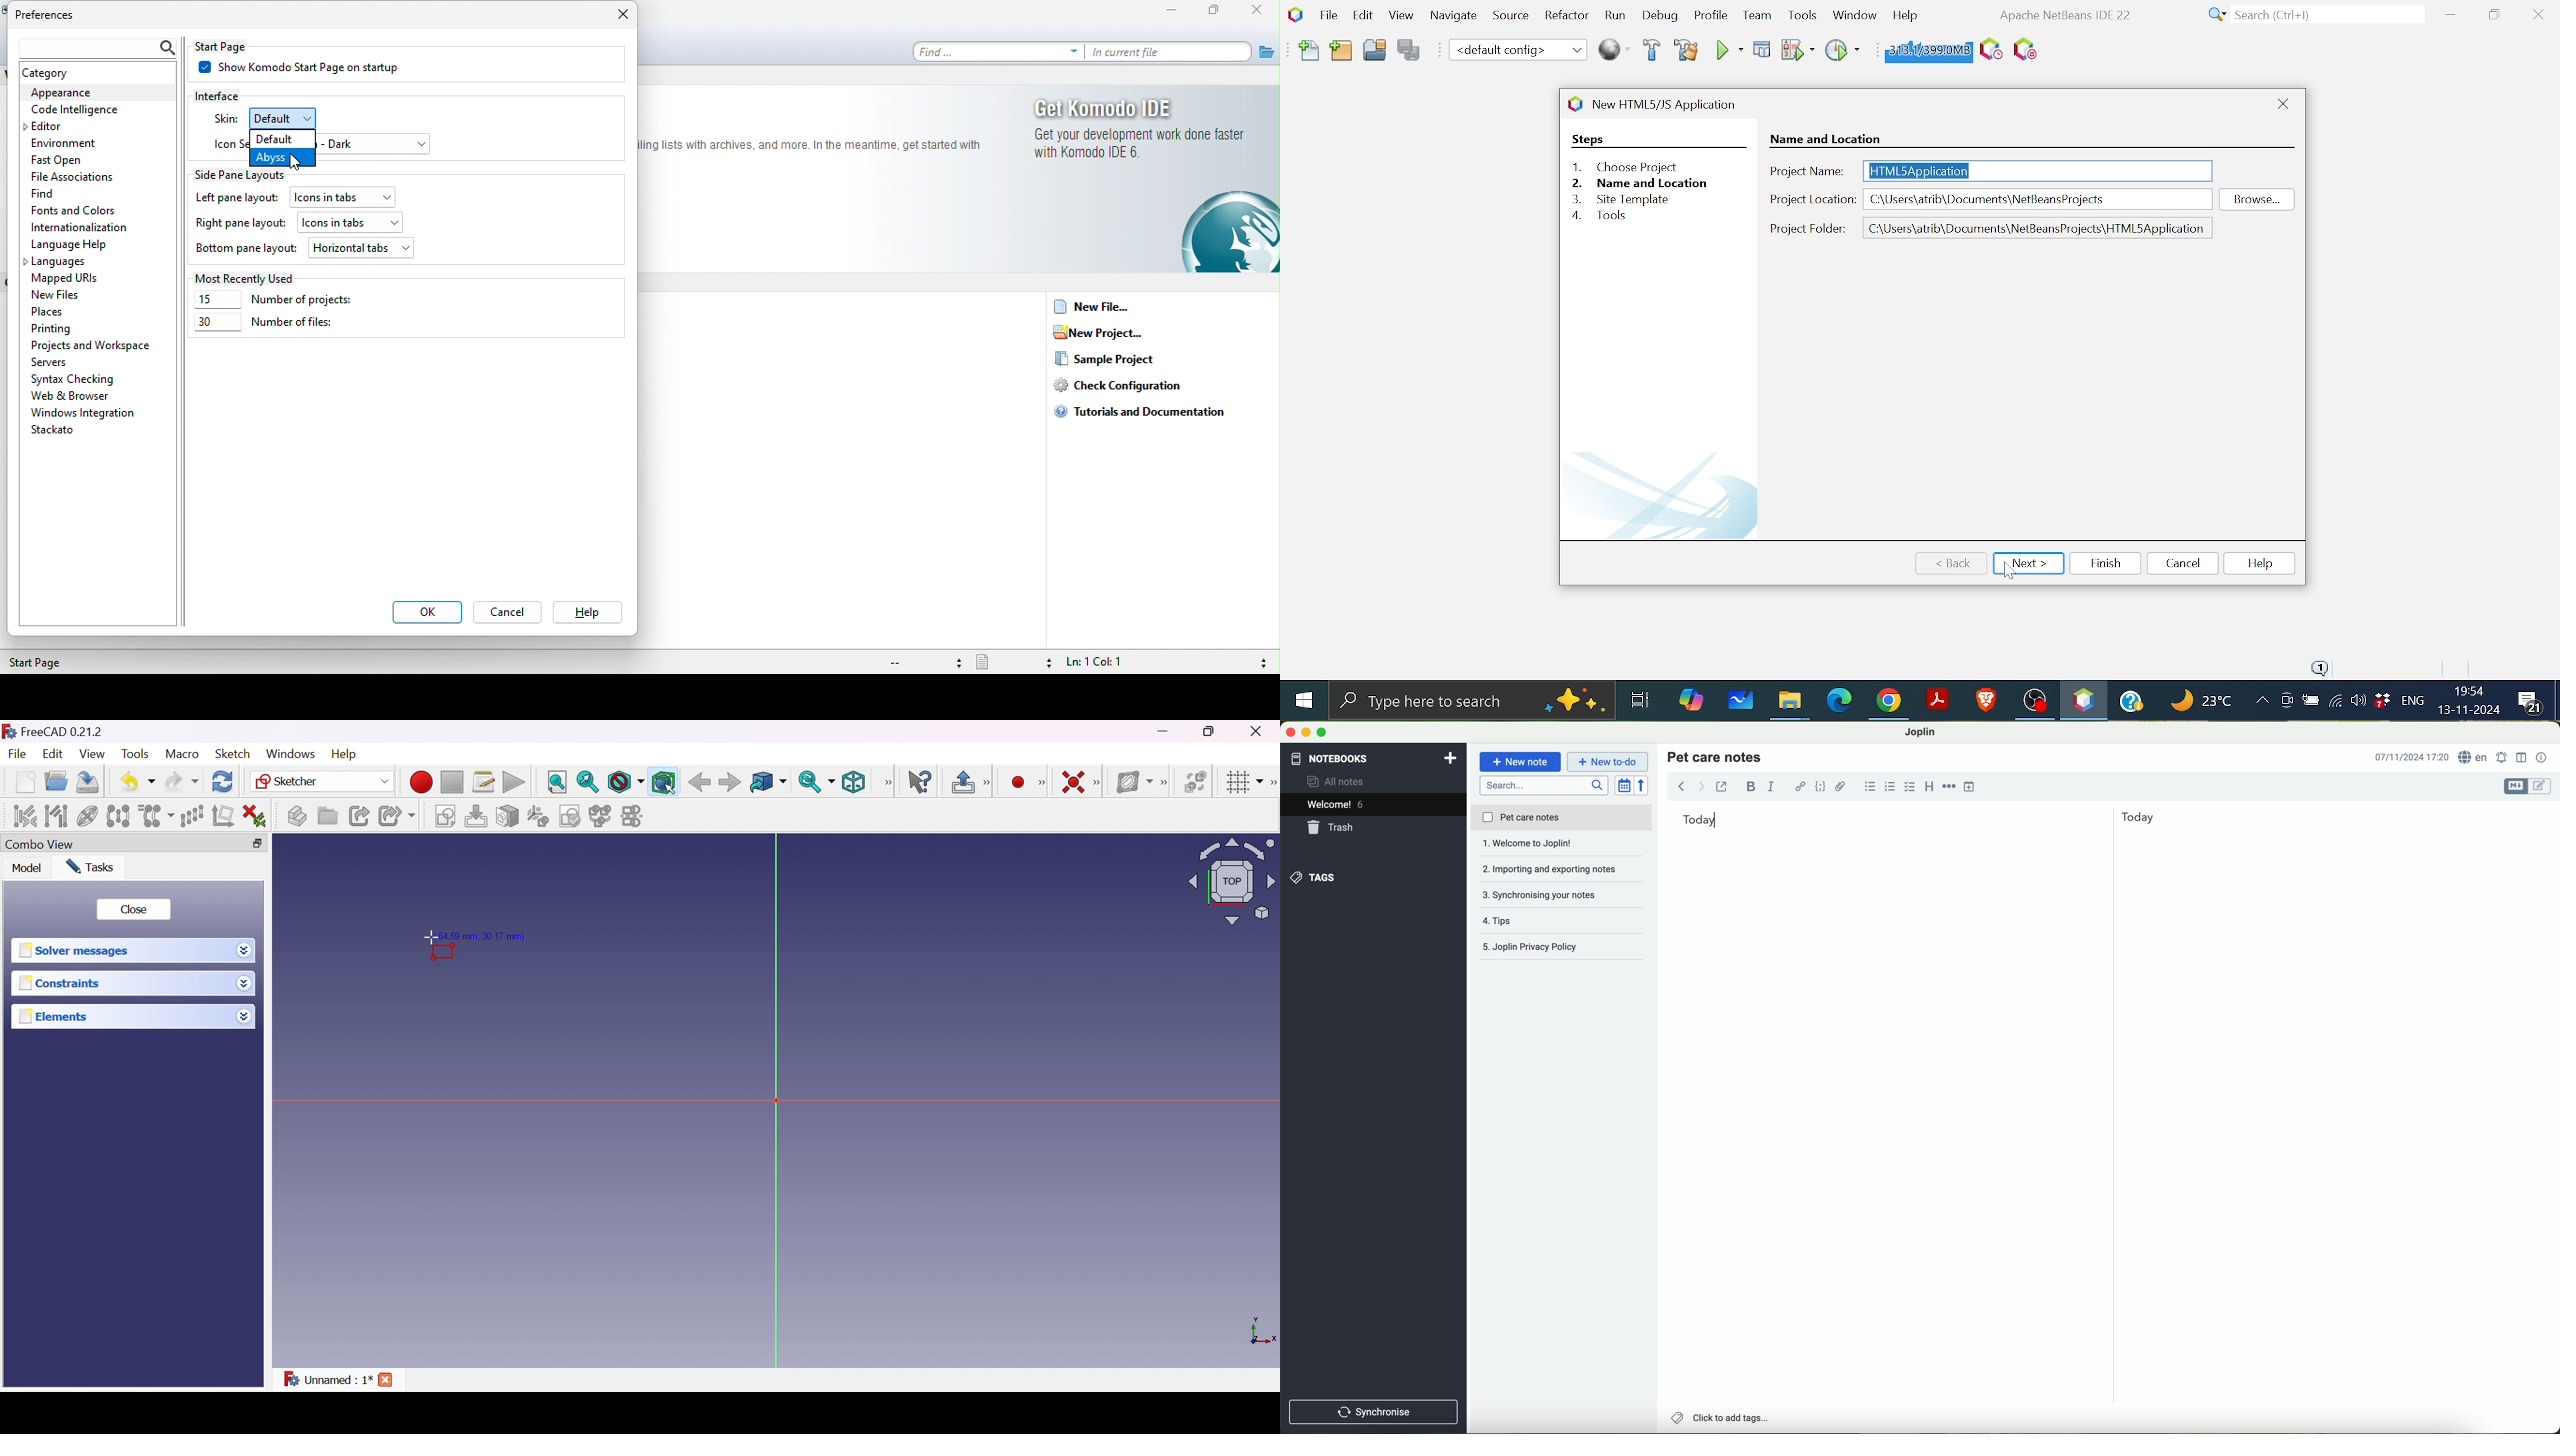  I want to click on 1. Choose project, so click(1620, 167).